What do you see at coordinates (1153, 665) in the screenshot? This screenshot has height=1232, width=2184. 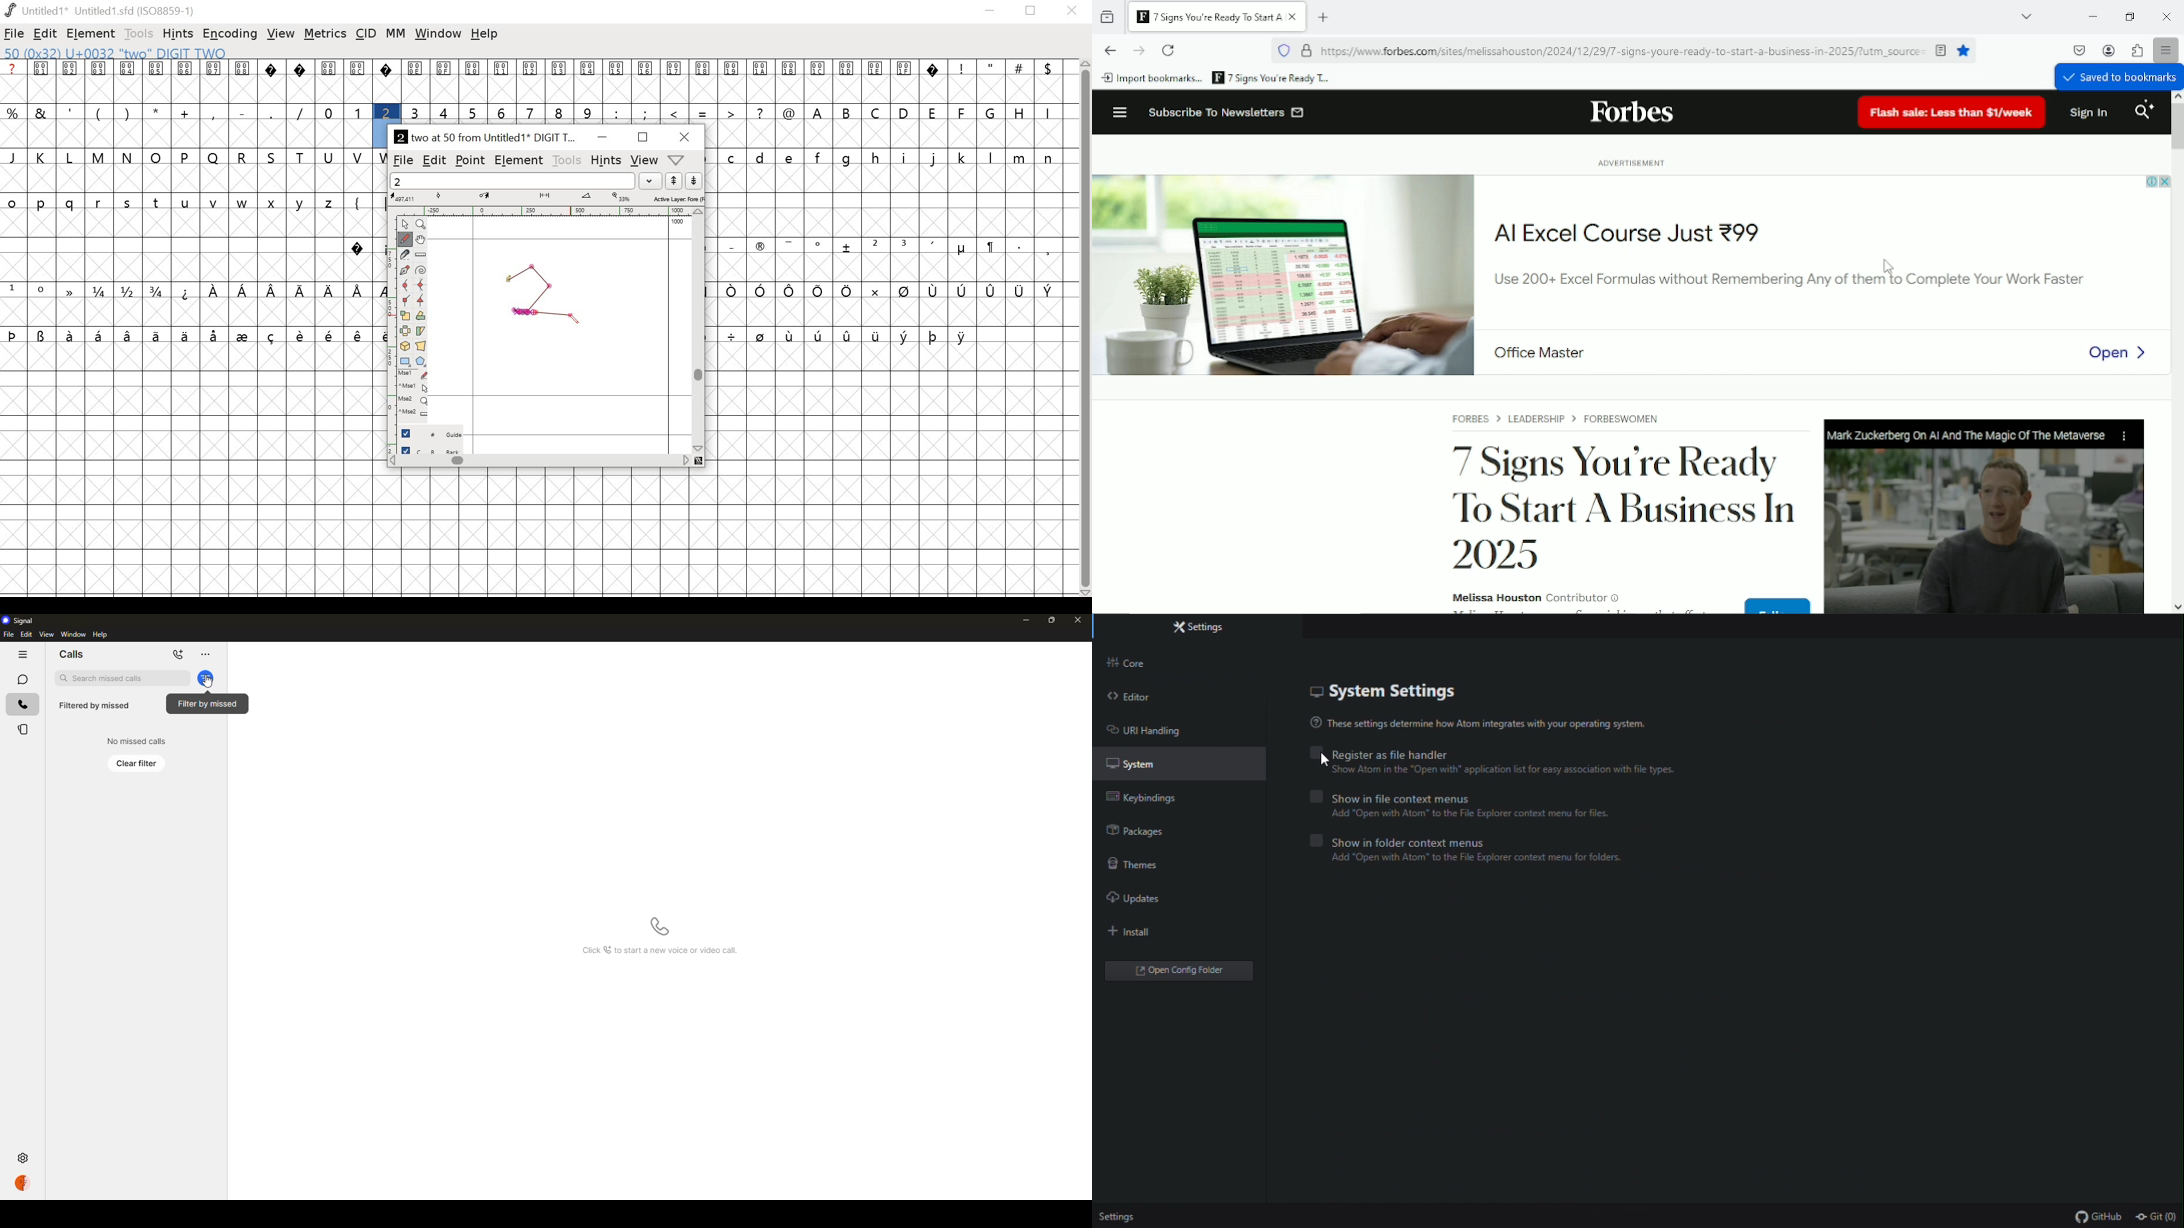 I see `Core` at bounding box center [1153, 665].